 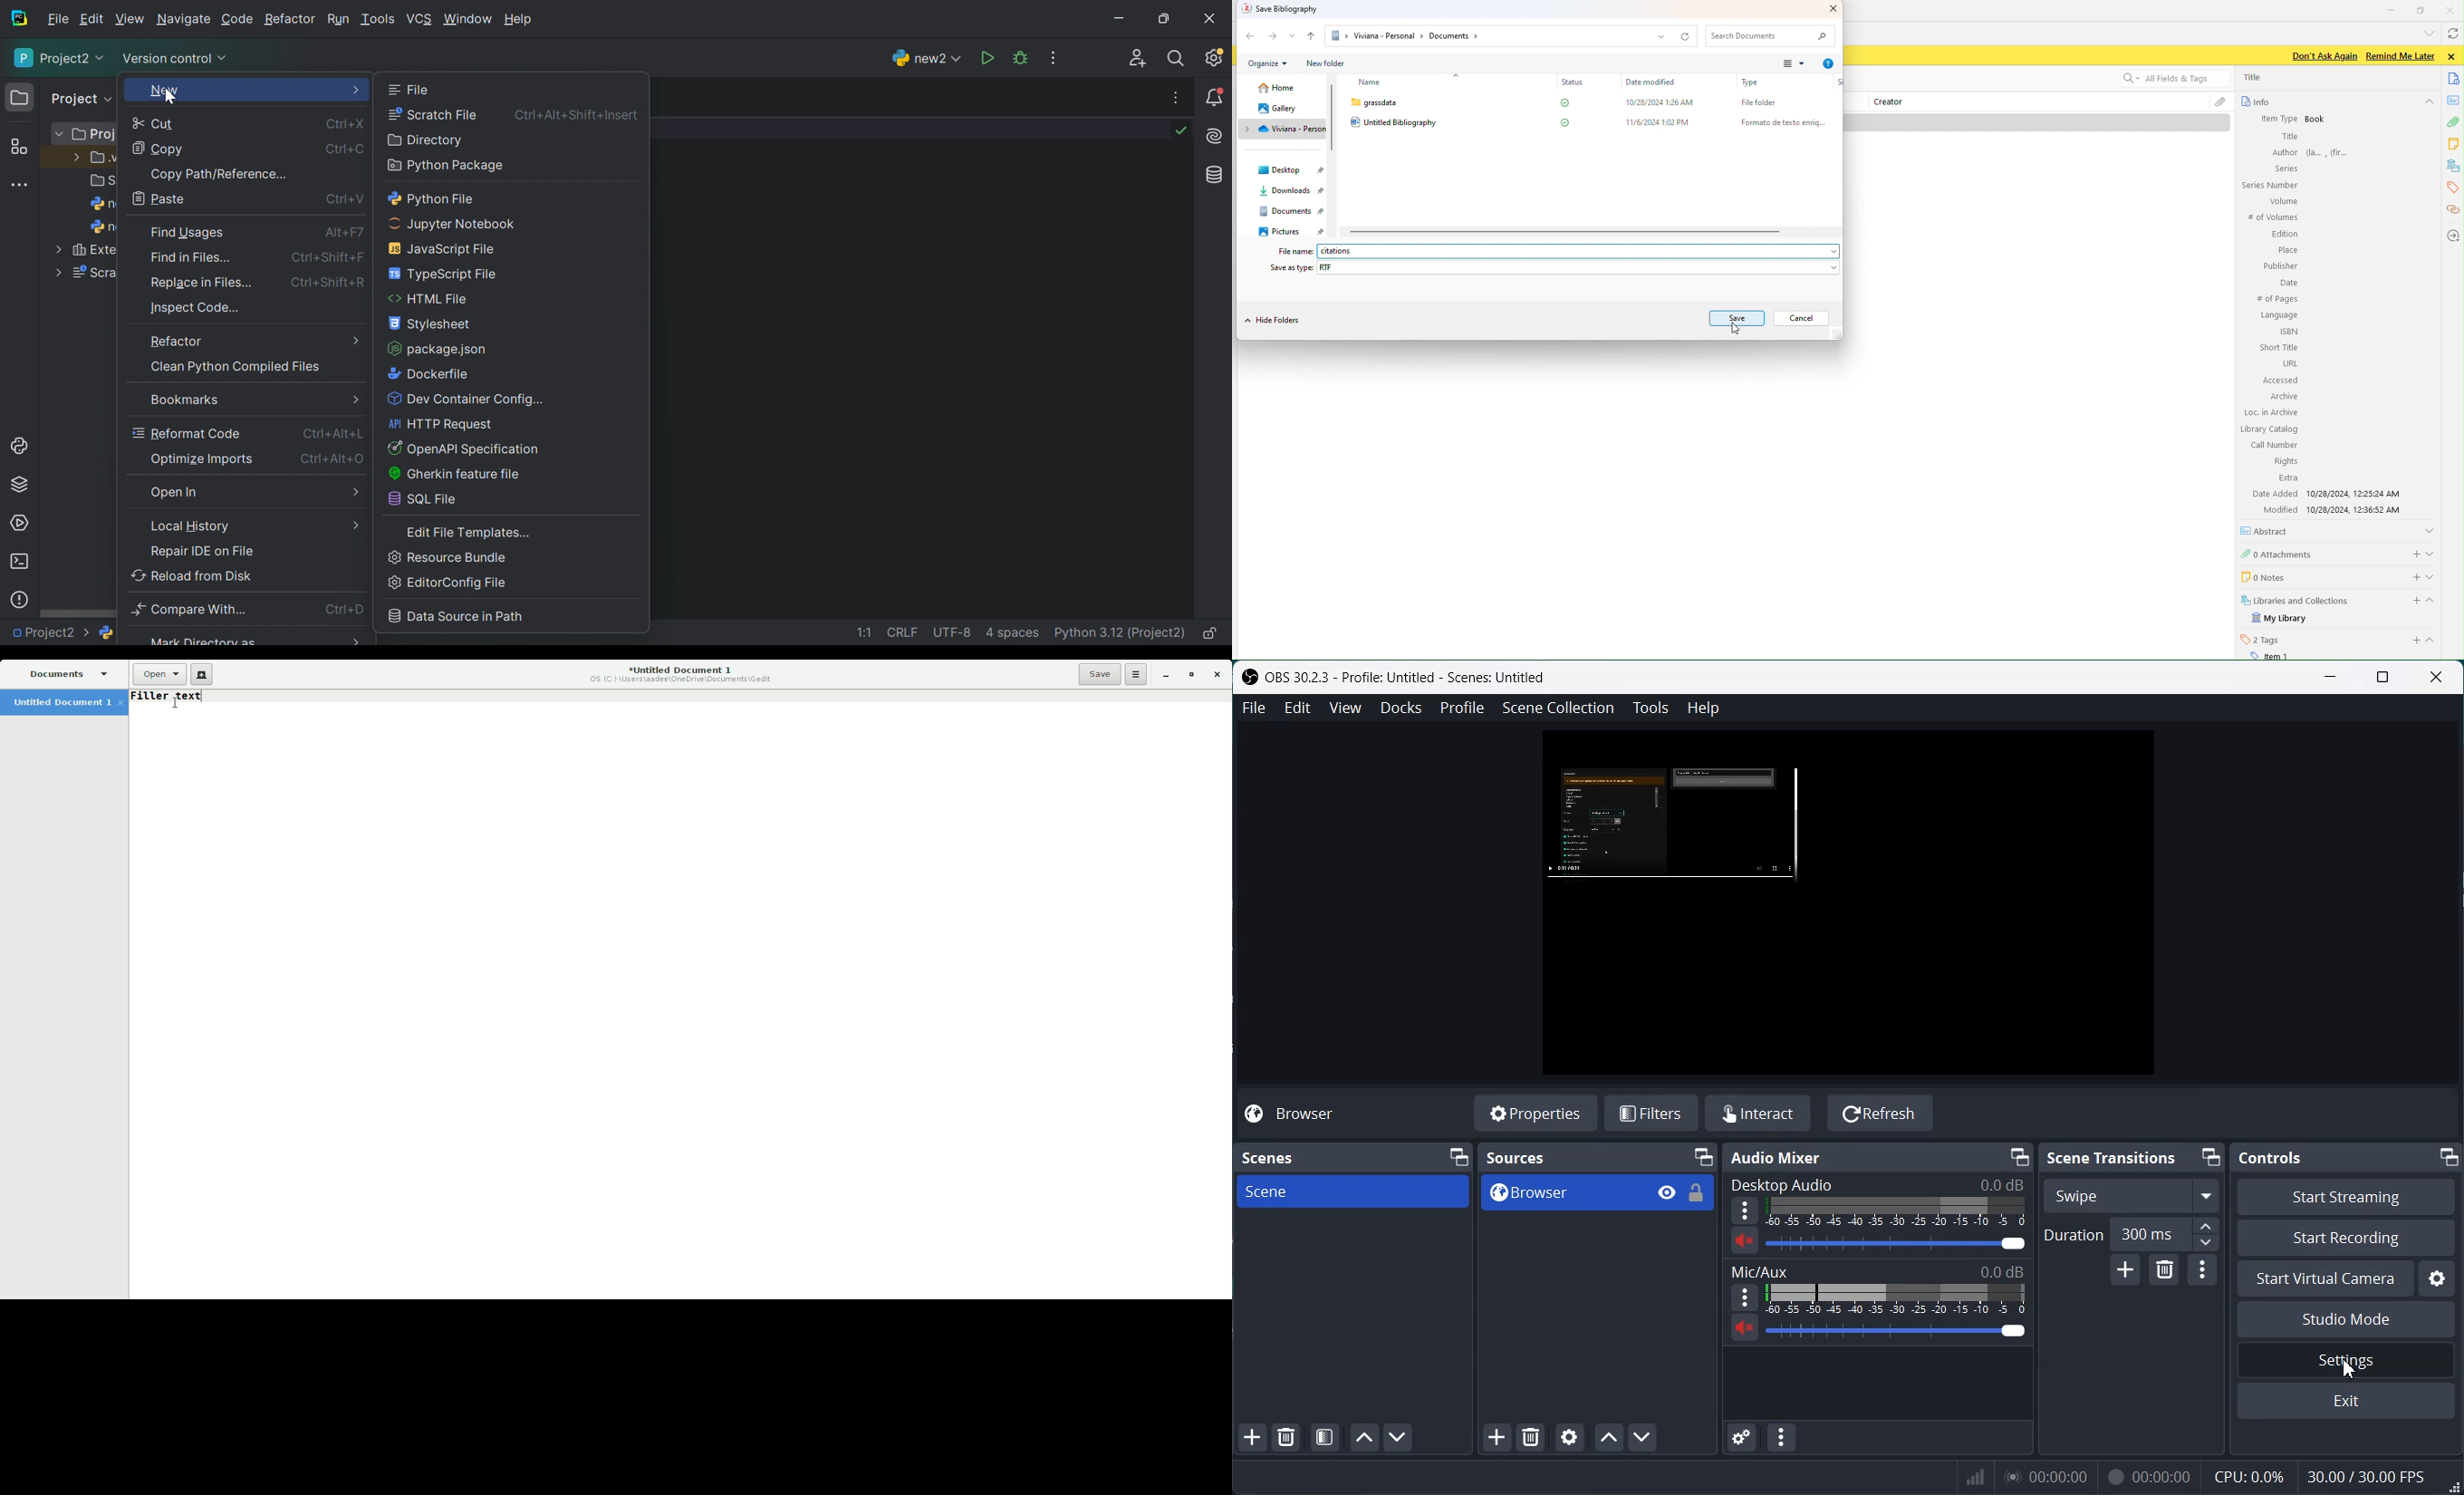 What do you see at coordinates (428, 299) in the screenshot?
I see `HTML file` at bounding box center [428, 299].